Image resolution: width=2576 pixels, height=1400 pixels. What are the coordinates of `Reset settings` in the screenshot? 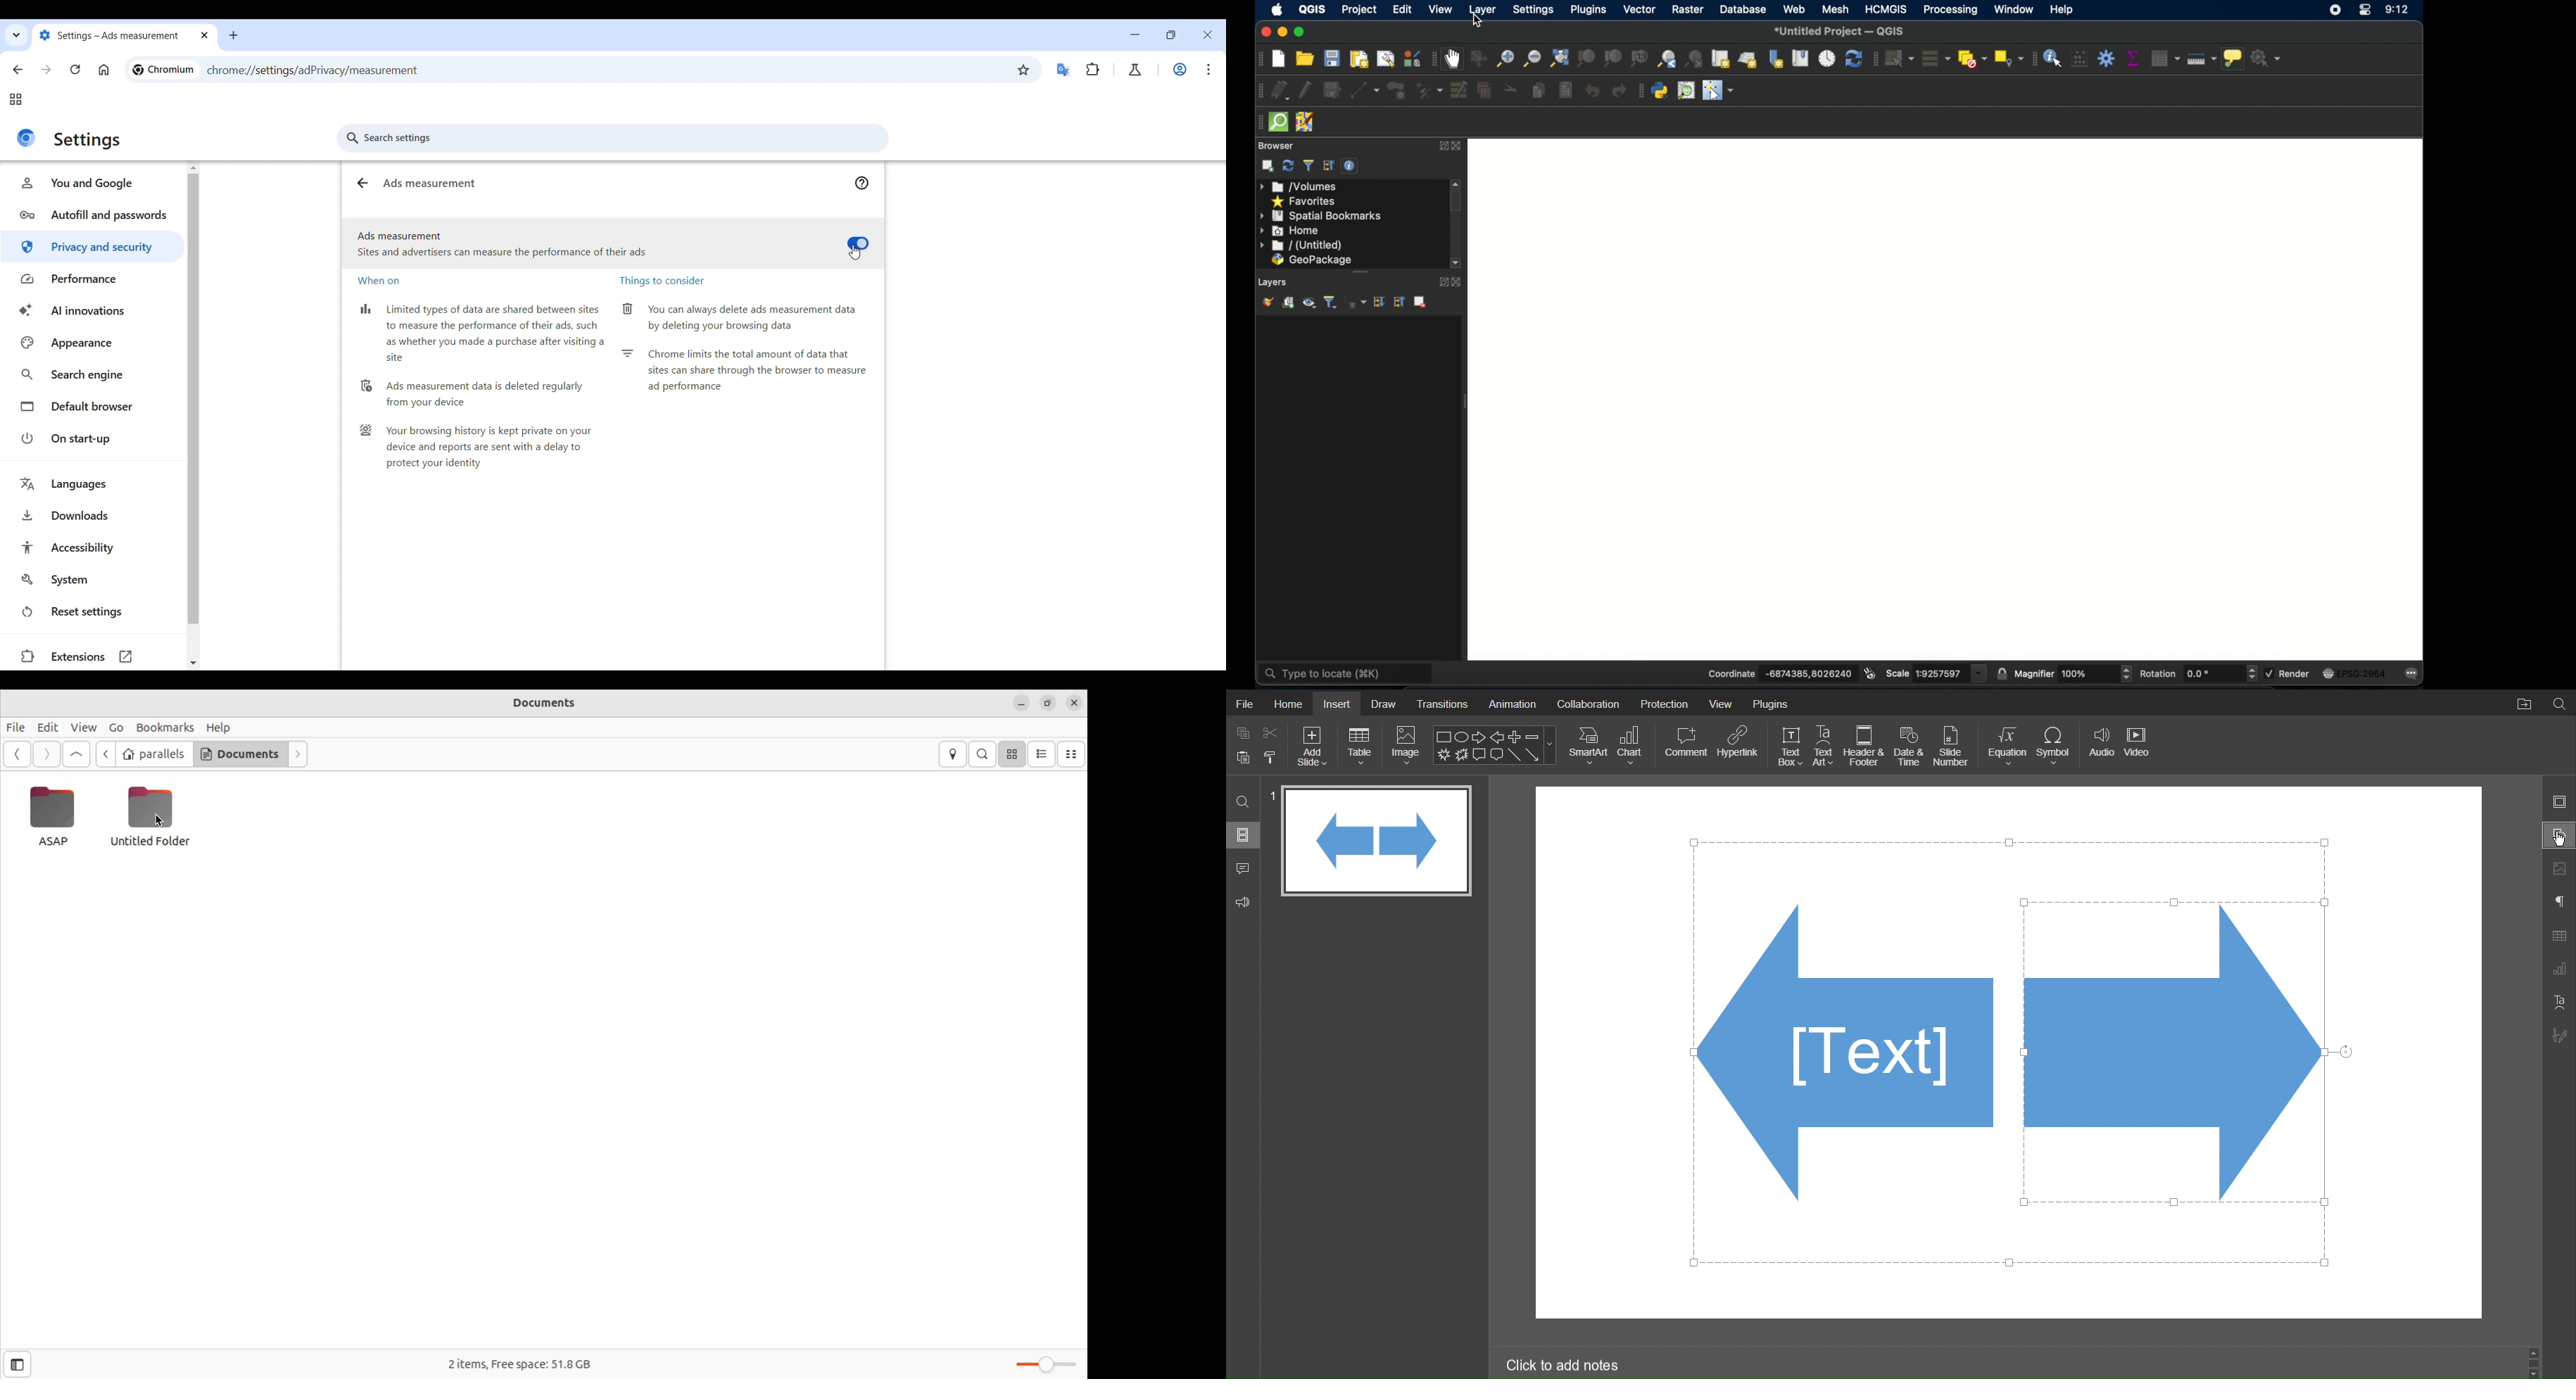 It's located at (92, 611).